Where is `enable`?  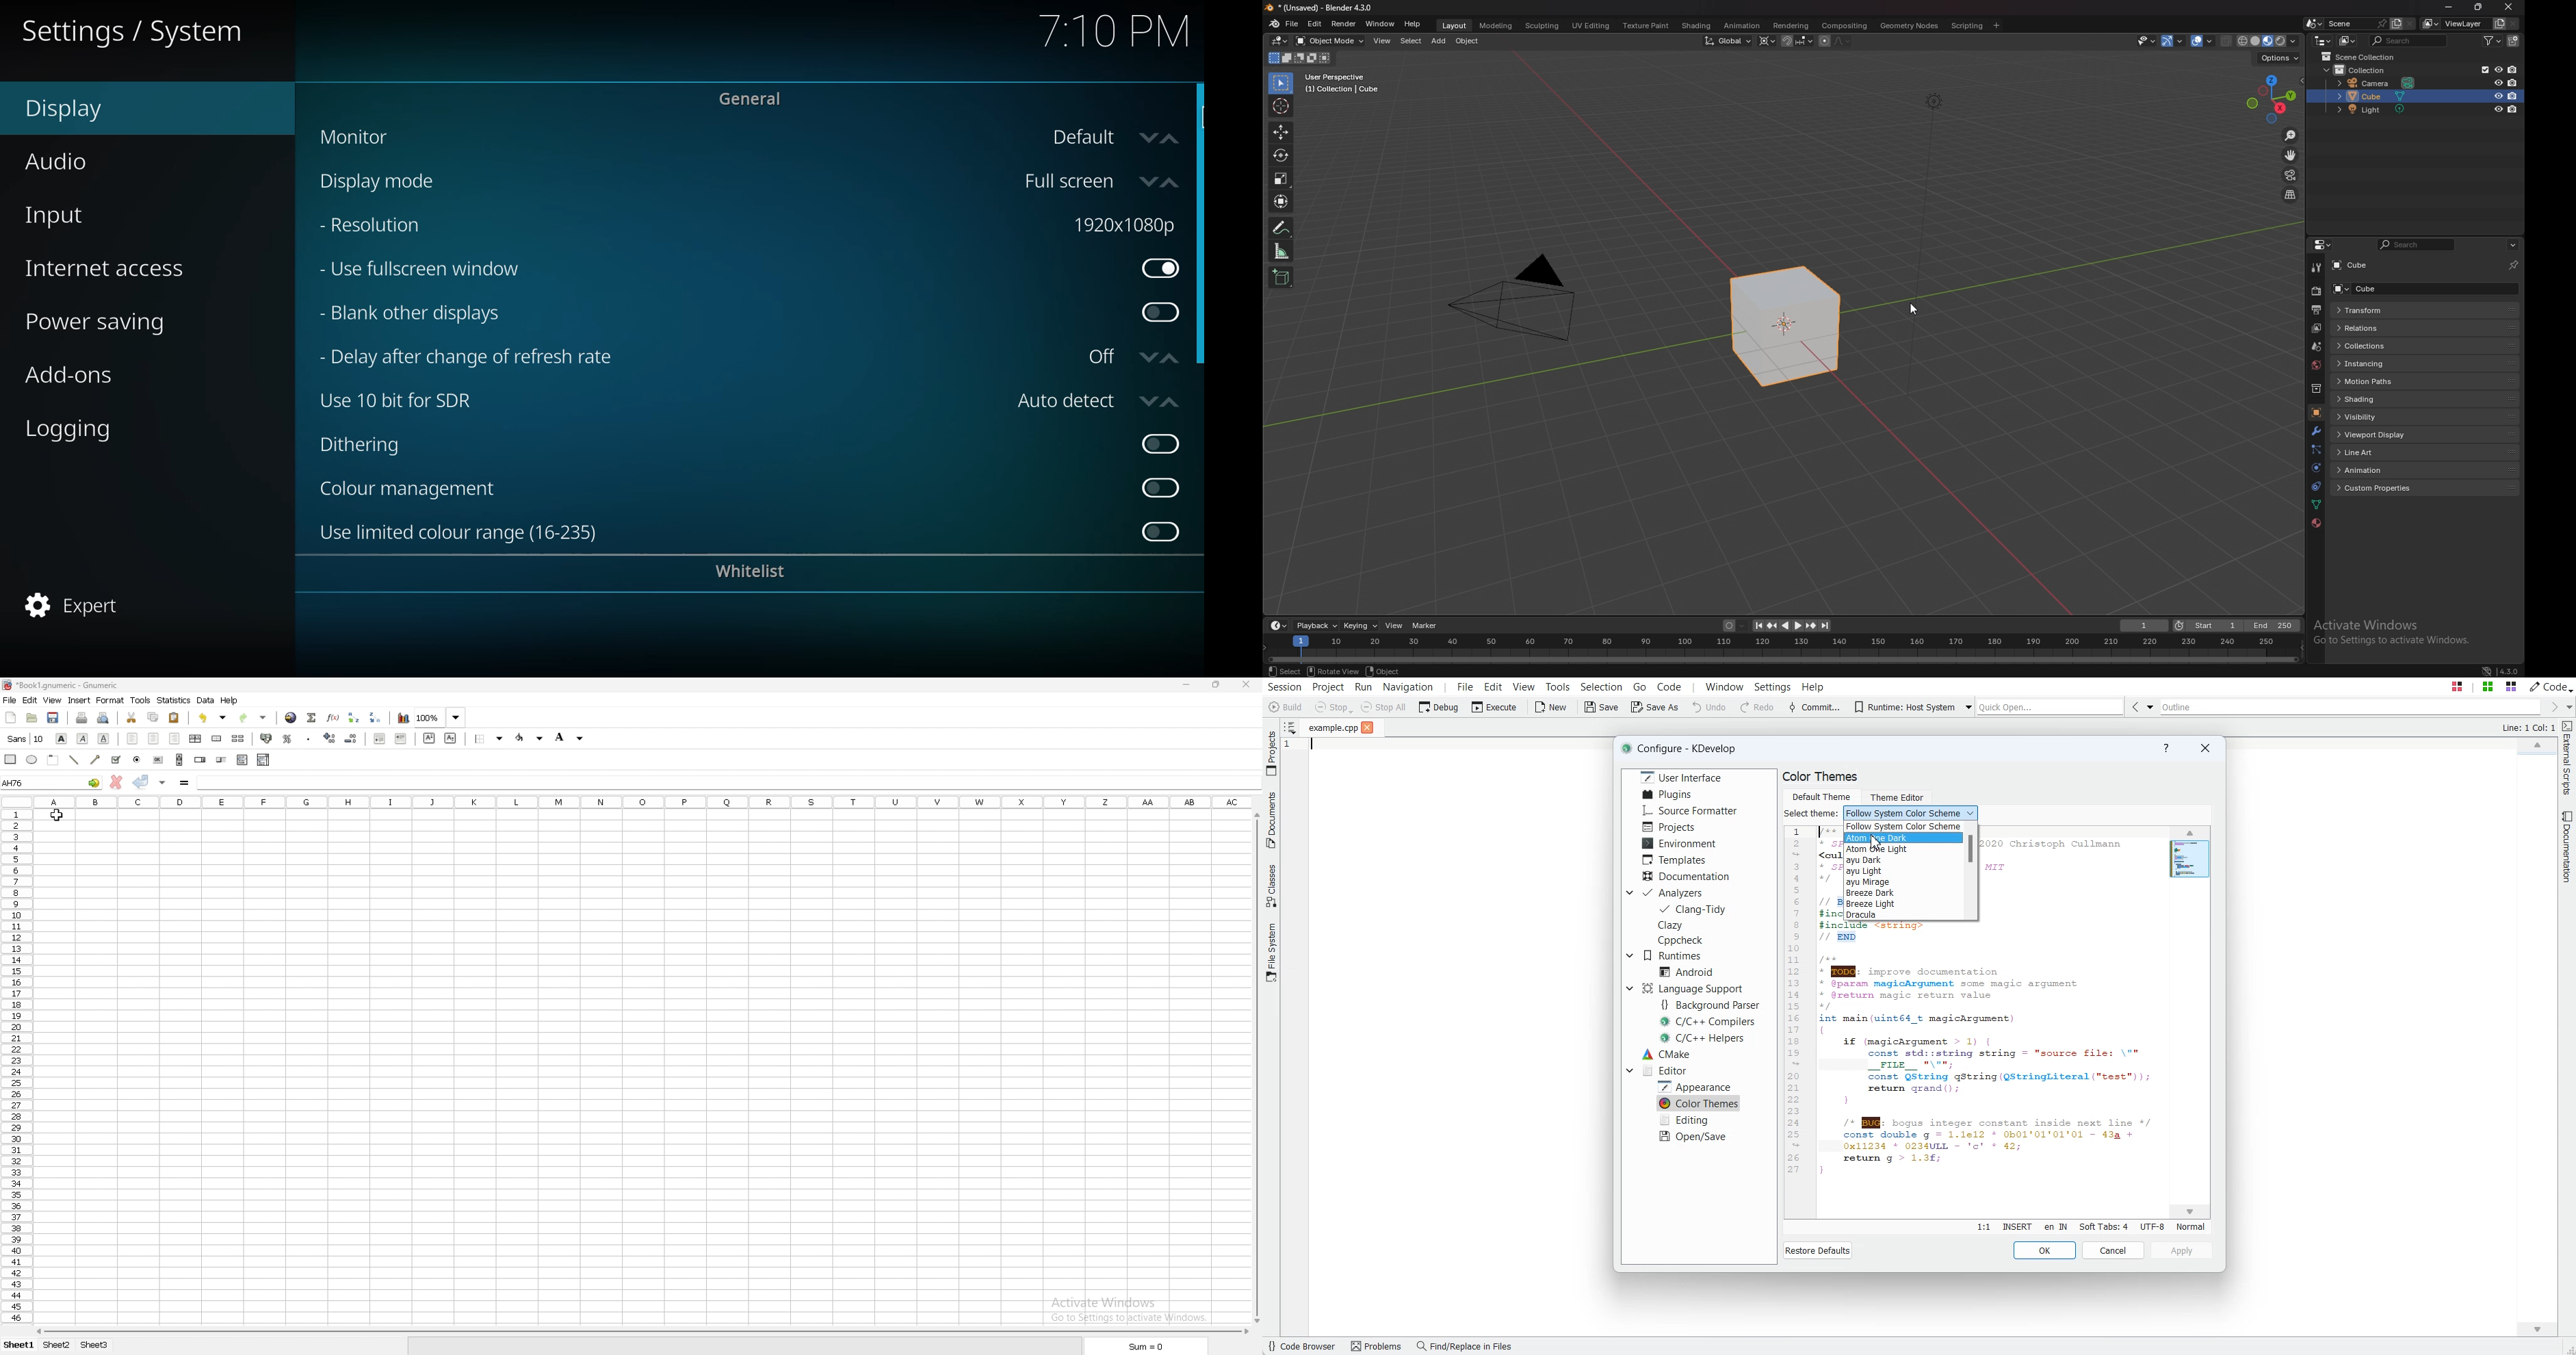
enable is located at coordinates (1160, 442).